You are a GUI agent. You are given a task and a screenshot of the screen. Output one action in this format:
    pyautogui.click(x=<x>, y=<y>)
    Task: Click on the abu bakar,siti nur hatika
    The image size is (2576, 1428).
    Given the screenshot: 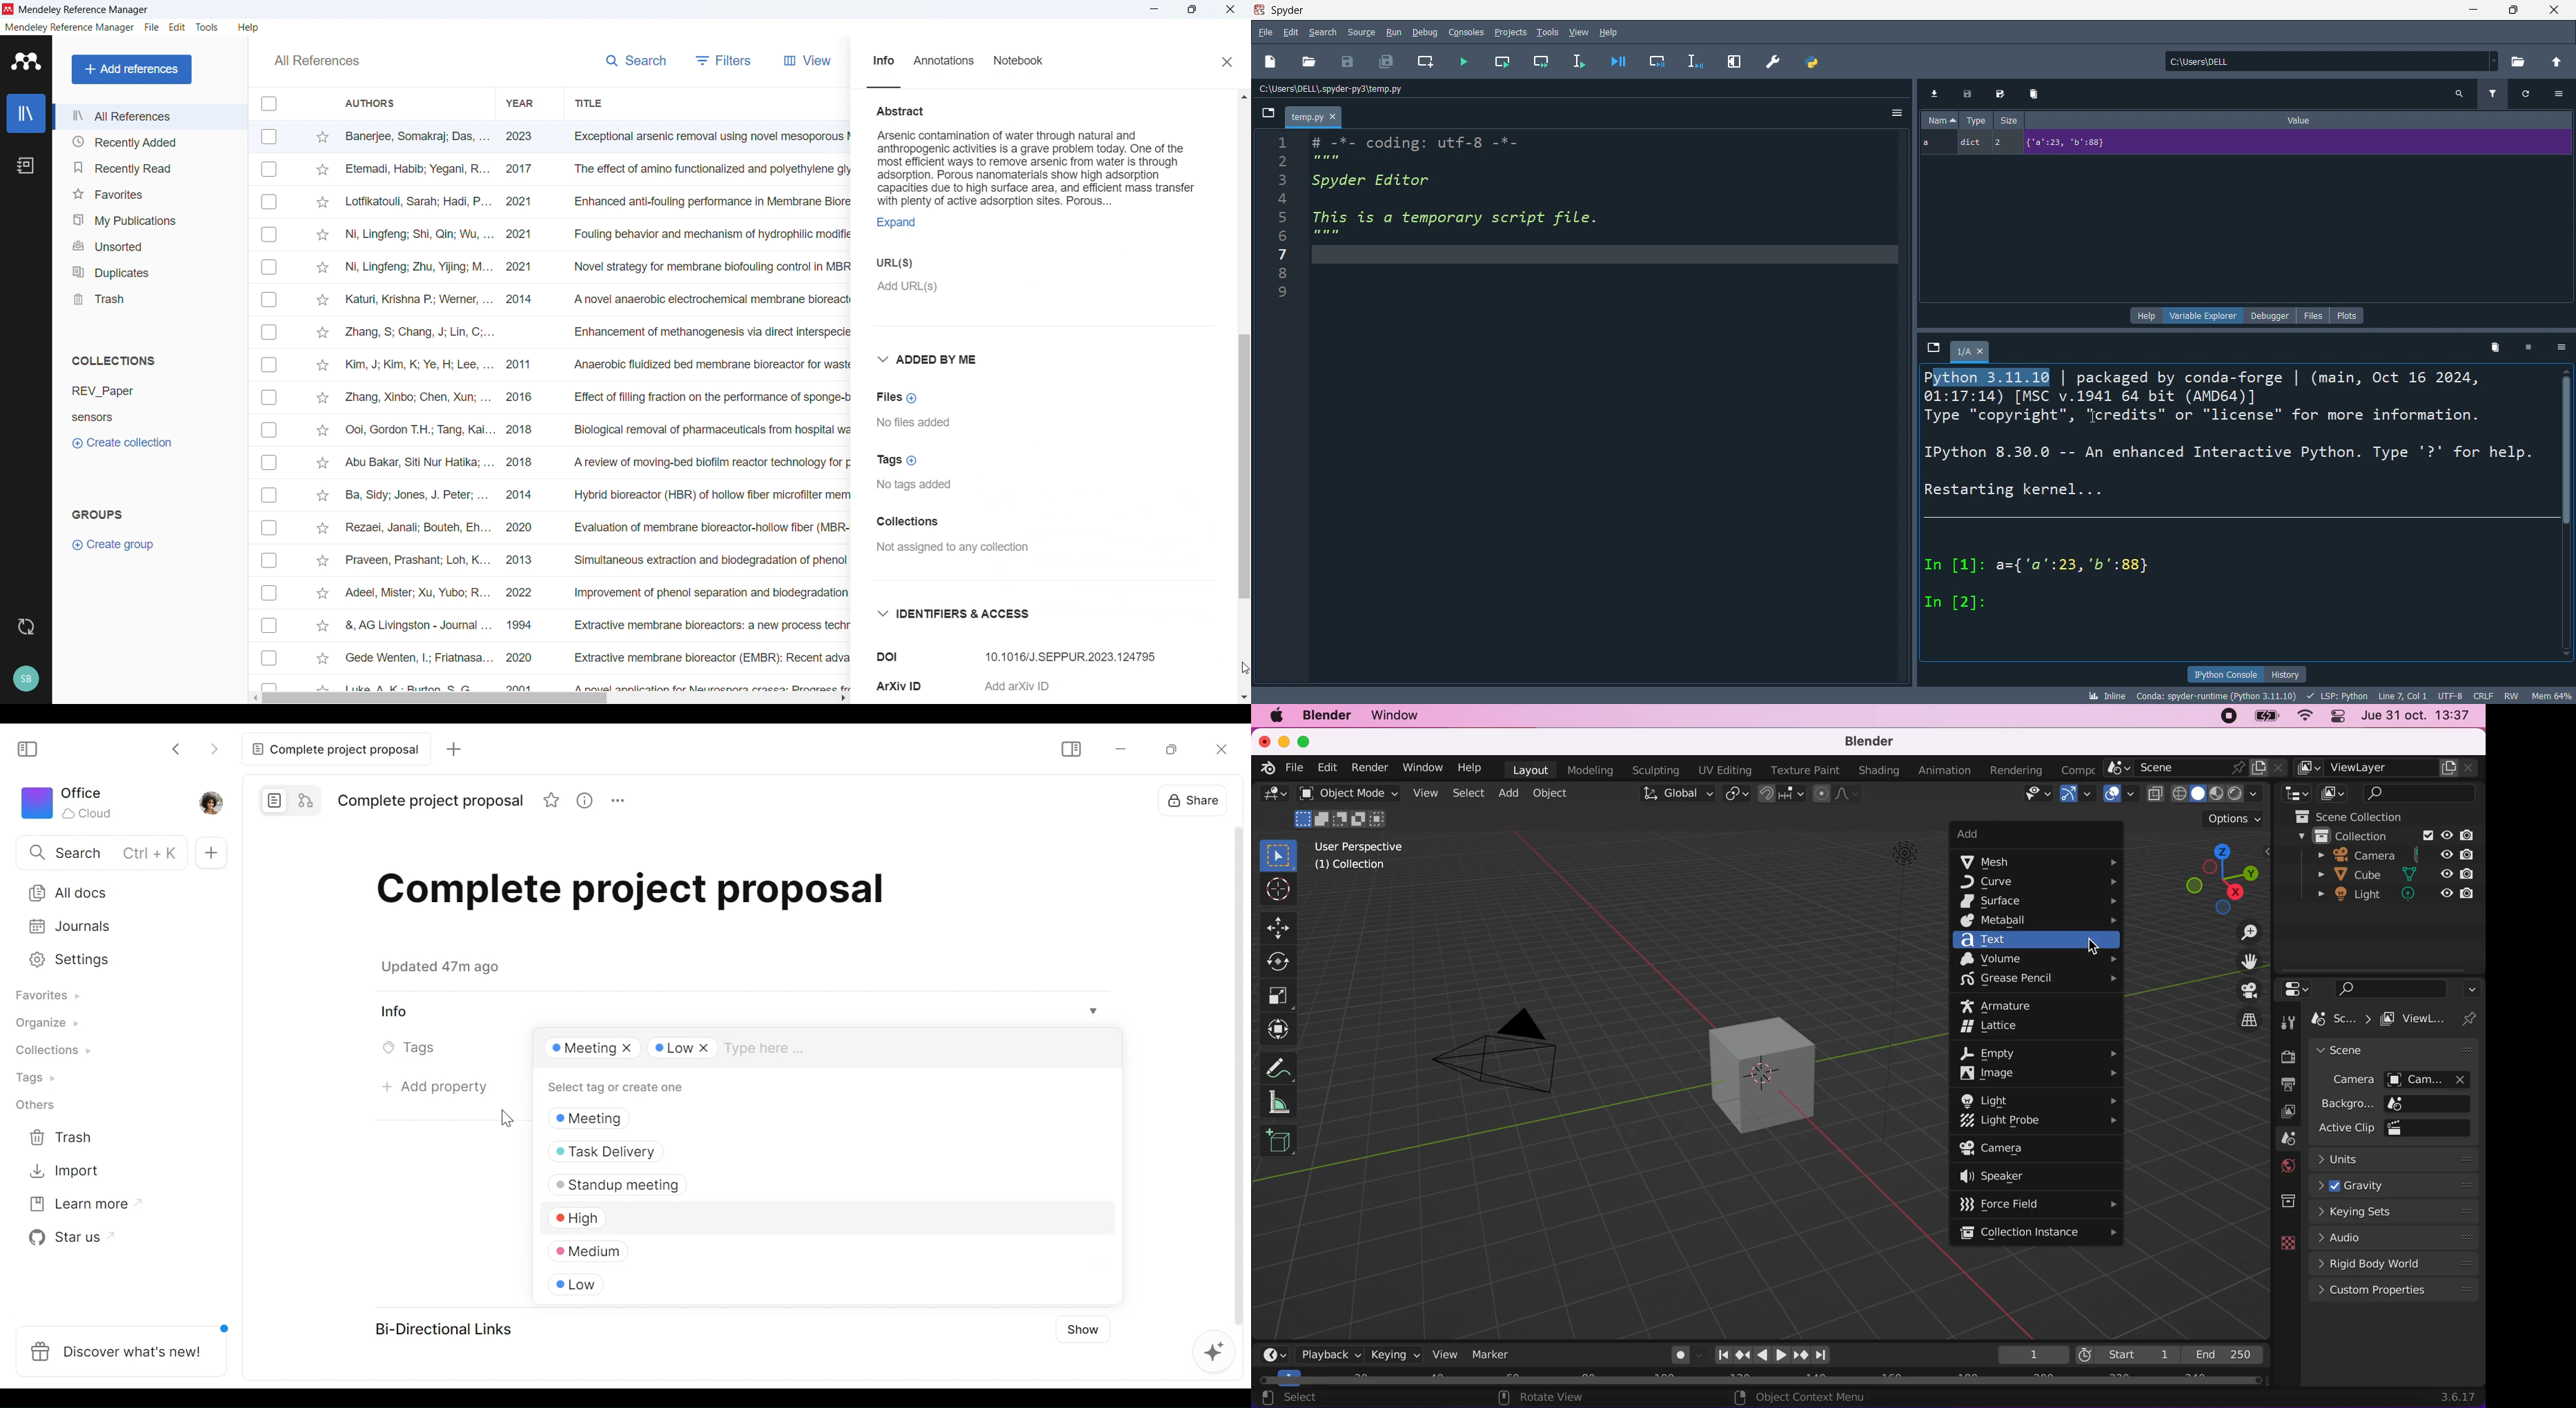 What is the action you would take?
    pyautogui.click(x=410, y=463)
    